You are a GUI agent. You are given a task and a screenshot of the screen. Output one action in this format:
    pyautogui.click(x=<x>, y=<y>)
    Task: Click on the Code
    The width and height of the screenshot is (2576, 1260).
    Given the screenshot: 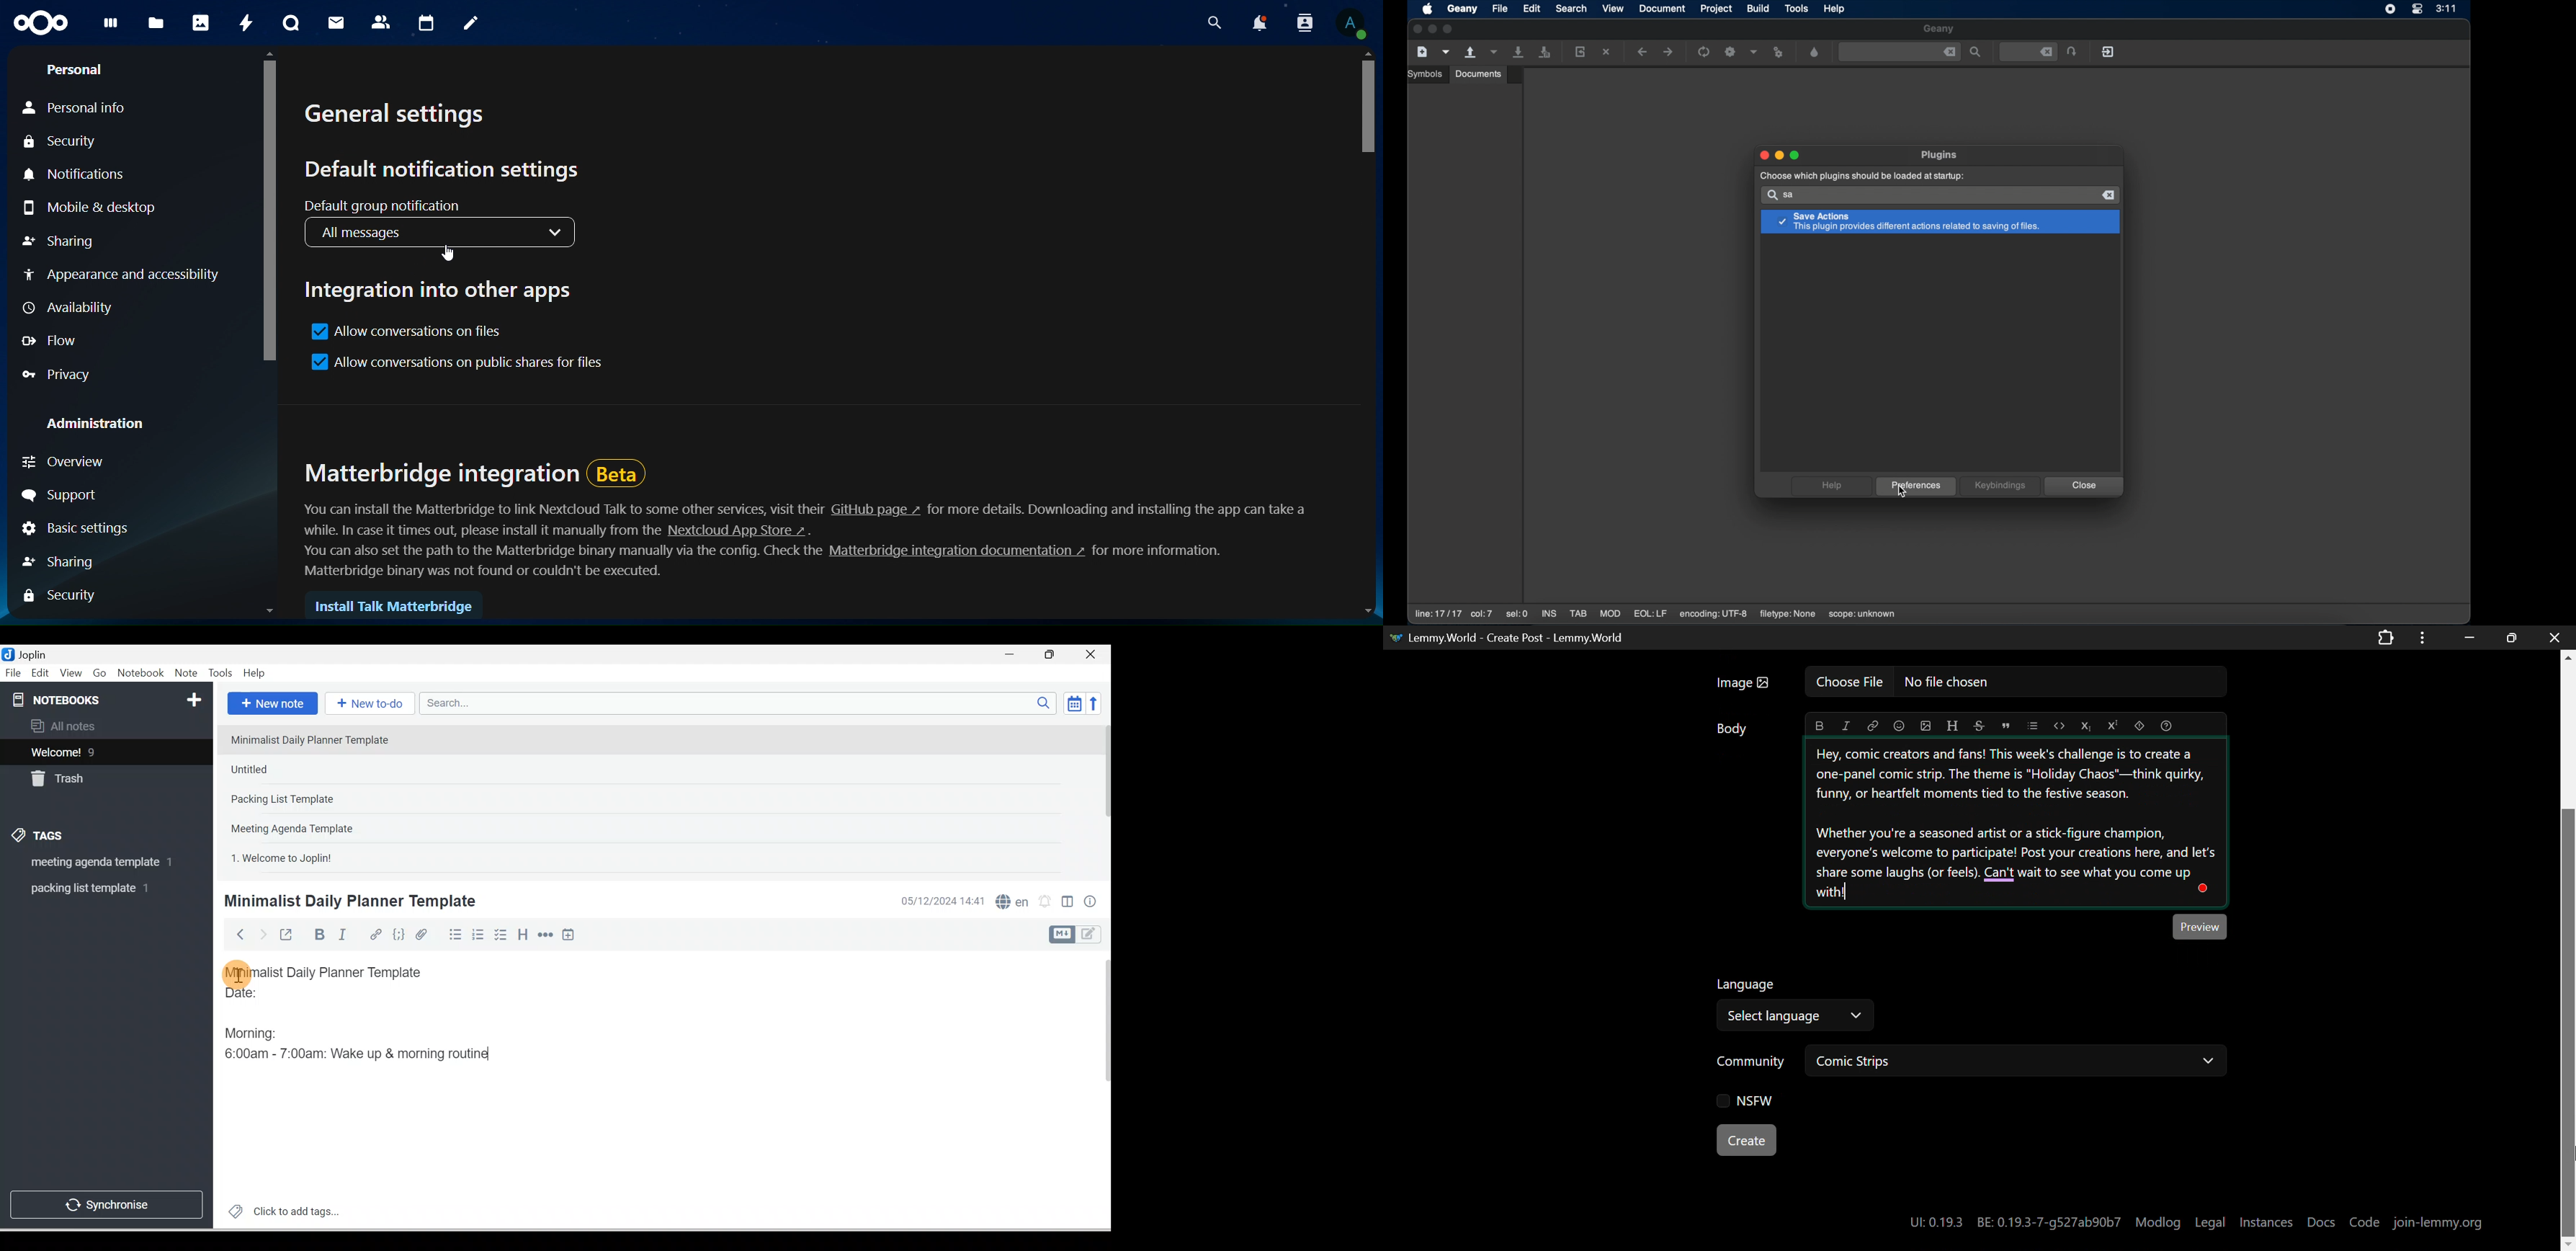 What is the action you would take?
    pyautogui.click(x=399, y=935)
    